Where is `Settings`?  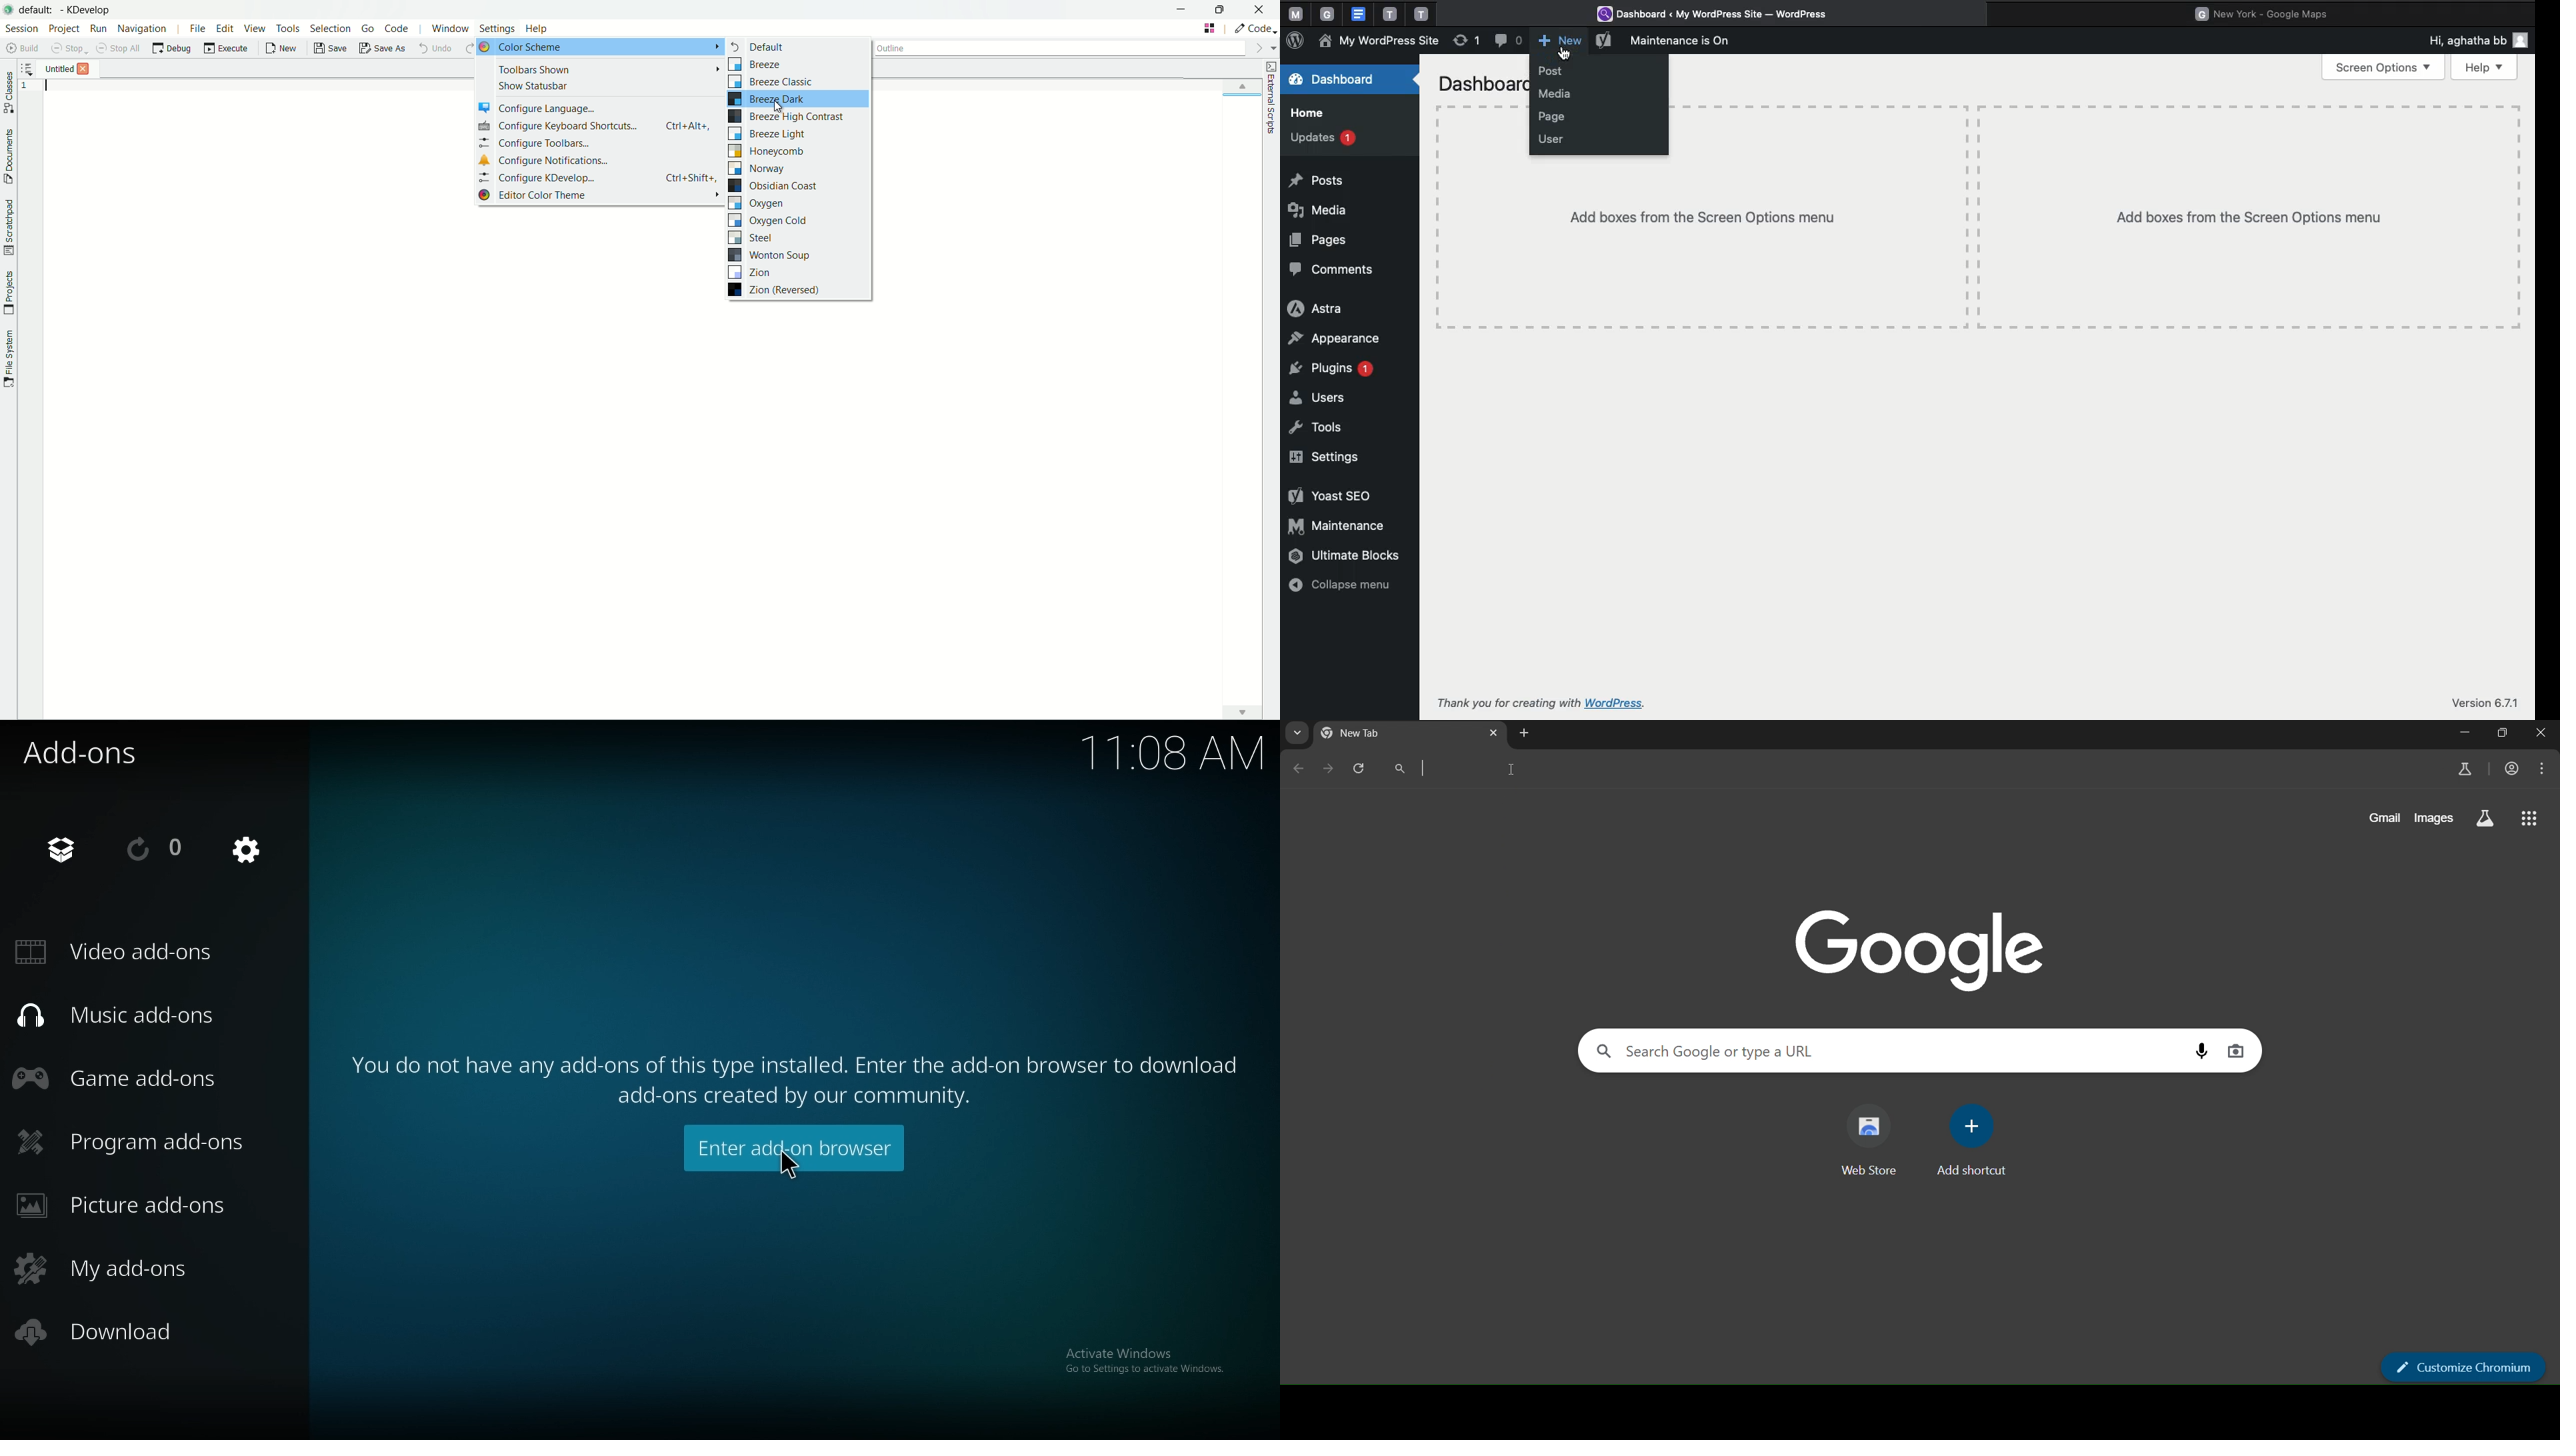 Settings is located at coordinates (1330, 458).